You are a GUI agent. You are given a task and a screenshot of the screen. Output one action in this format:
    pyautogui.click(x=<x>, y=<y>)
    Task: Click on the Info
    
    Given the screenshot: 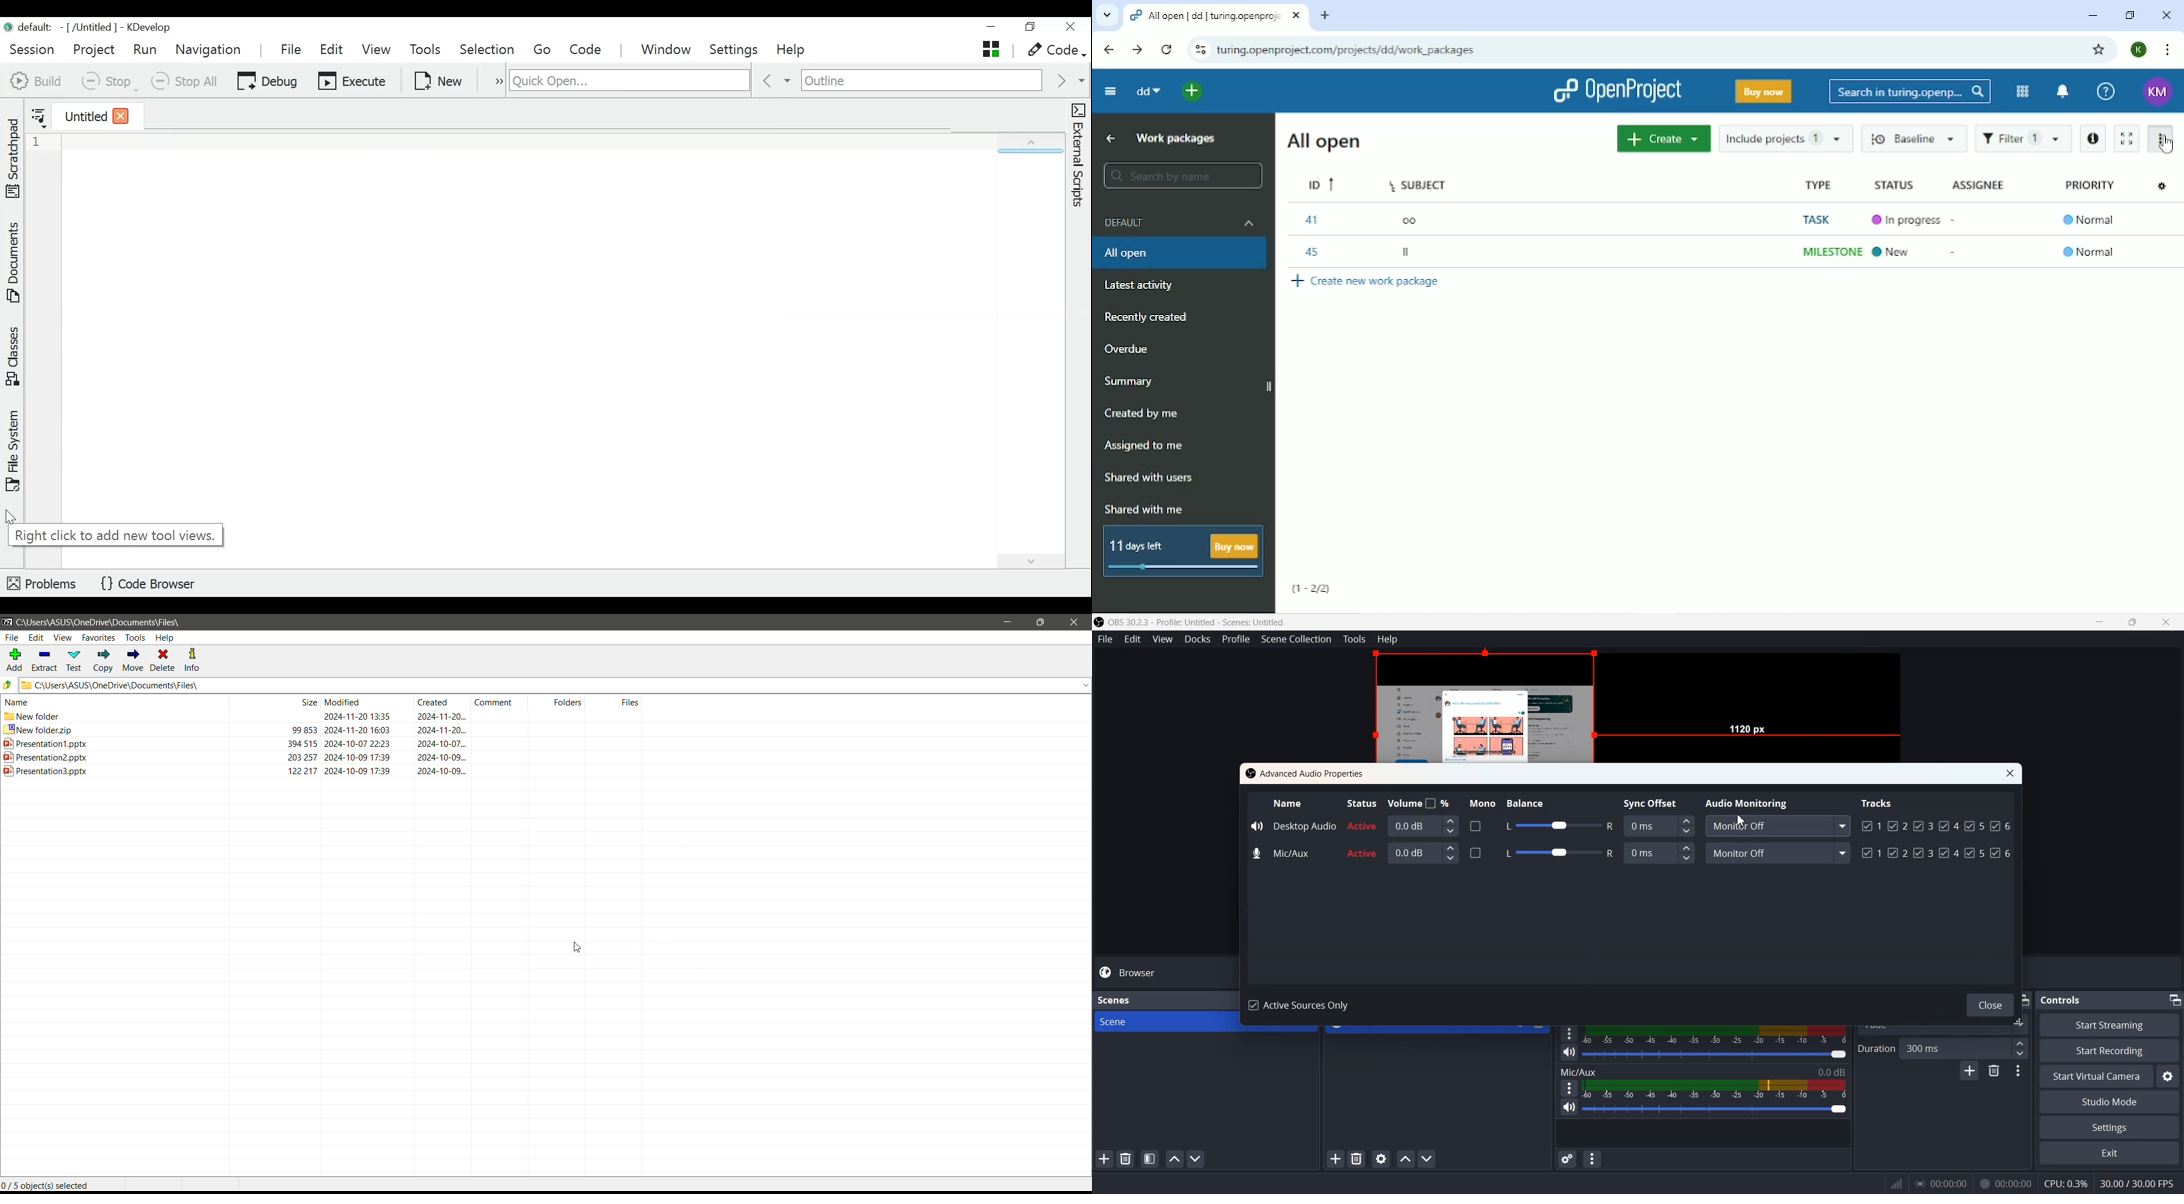 What is the action you would take?
    pyautogui.click(x=196, y=660)
    